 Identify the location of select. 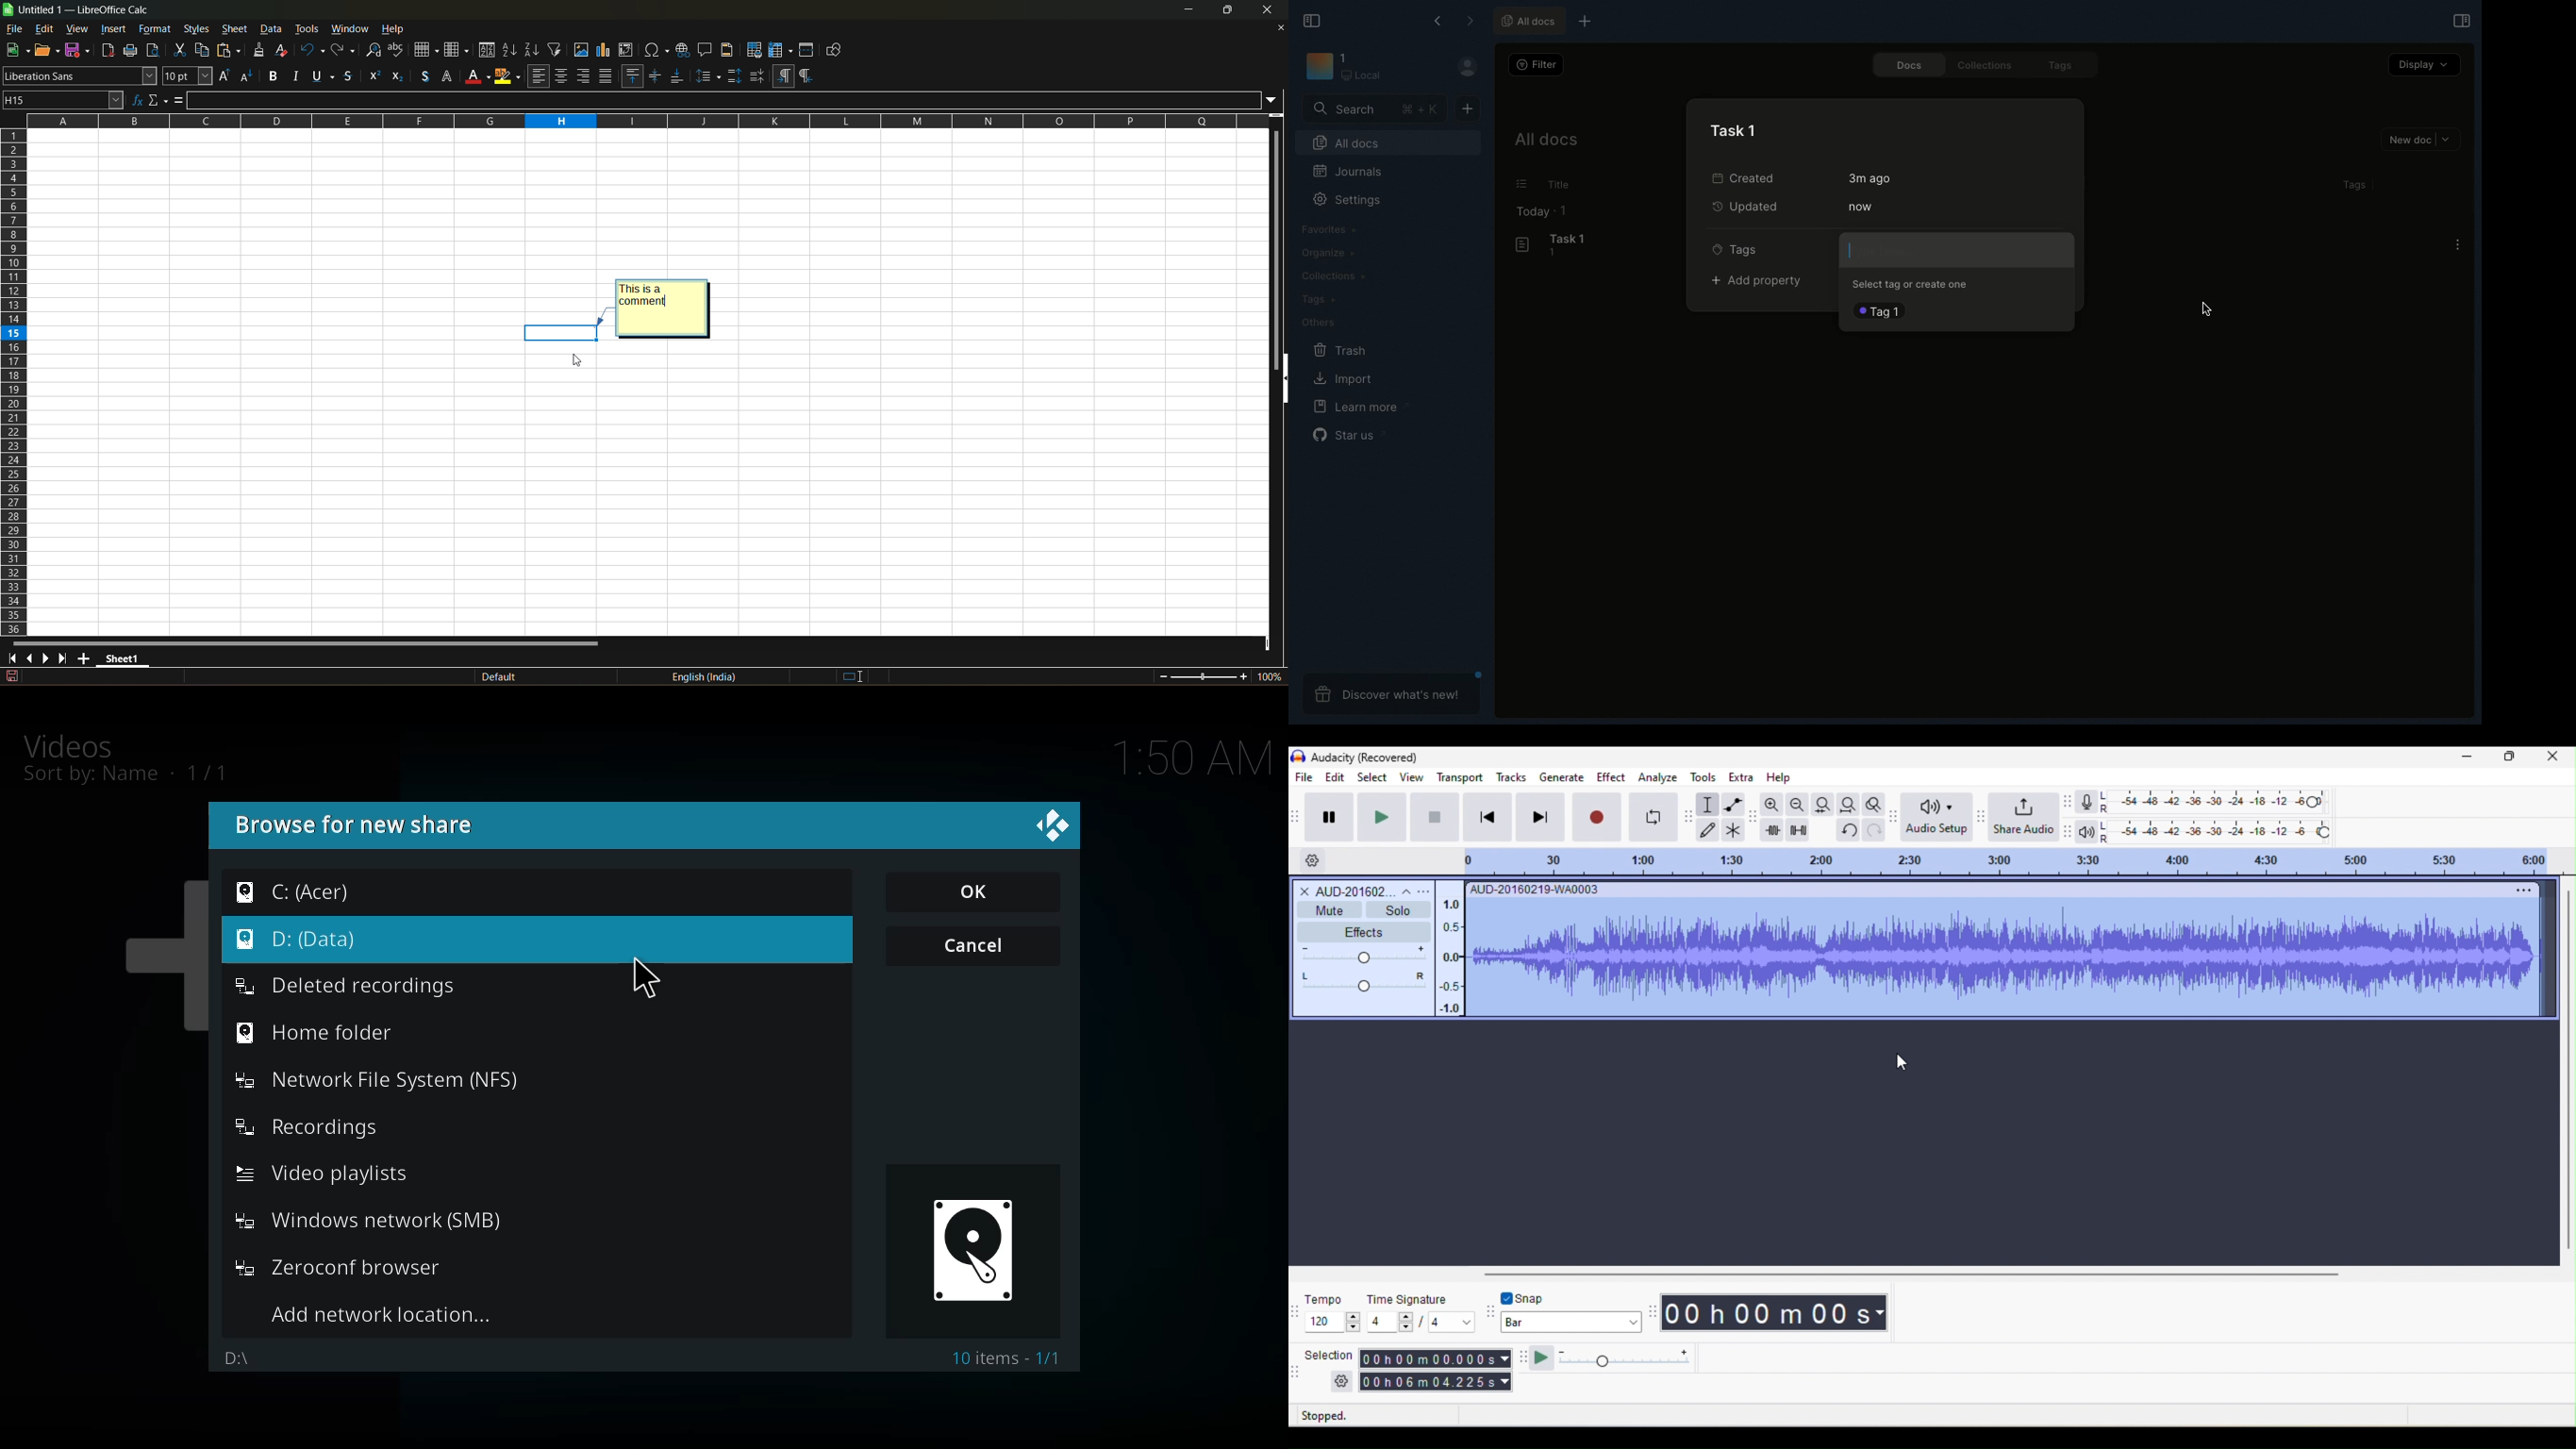
(1370, 776).